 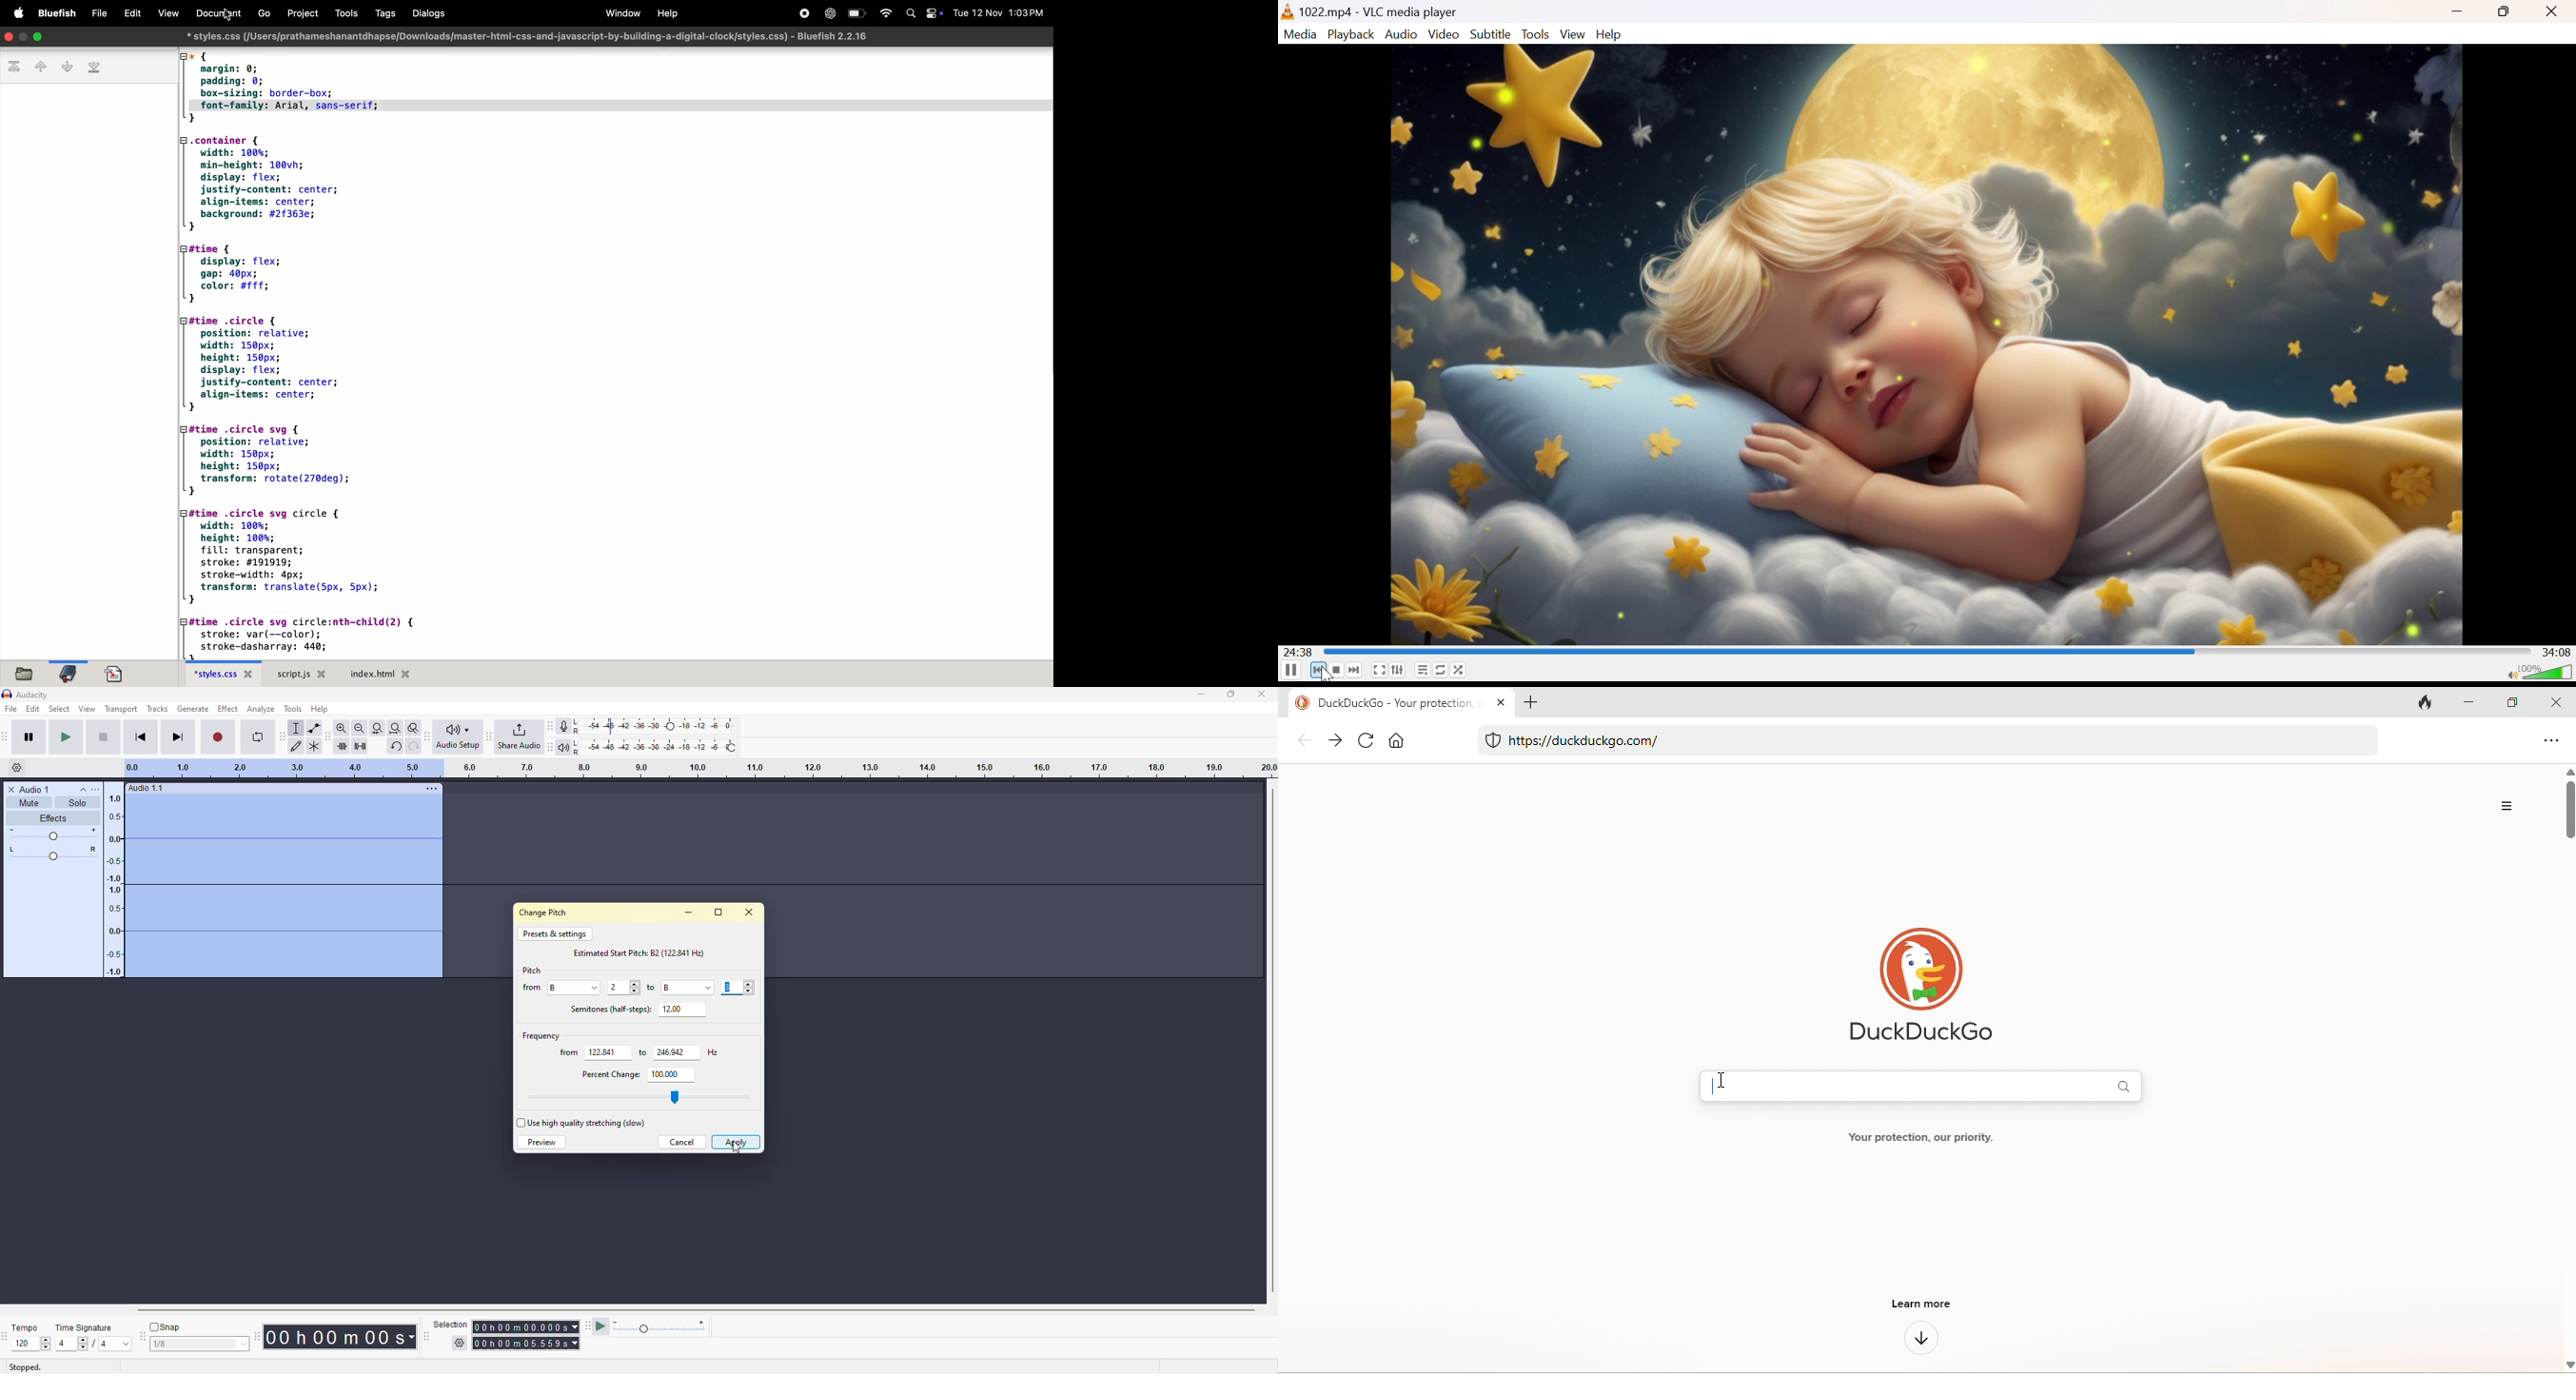 What do you see at coordinates (999, 13) in the screenshot?
I see `Tue 12 Nov 1:03PM` at bounding box center [999, 13].